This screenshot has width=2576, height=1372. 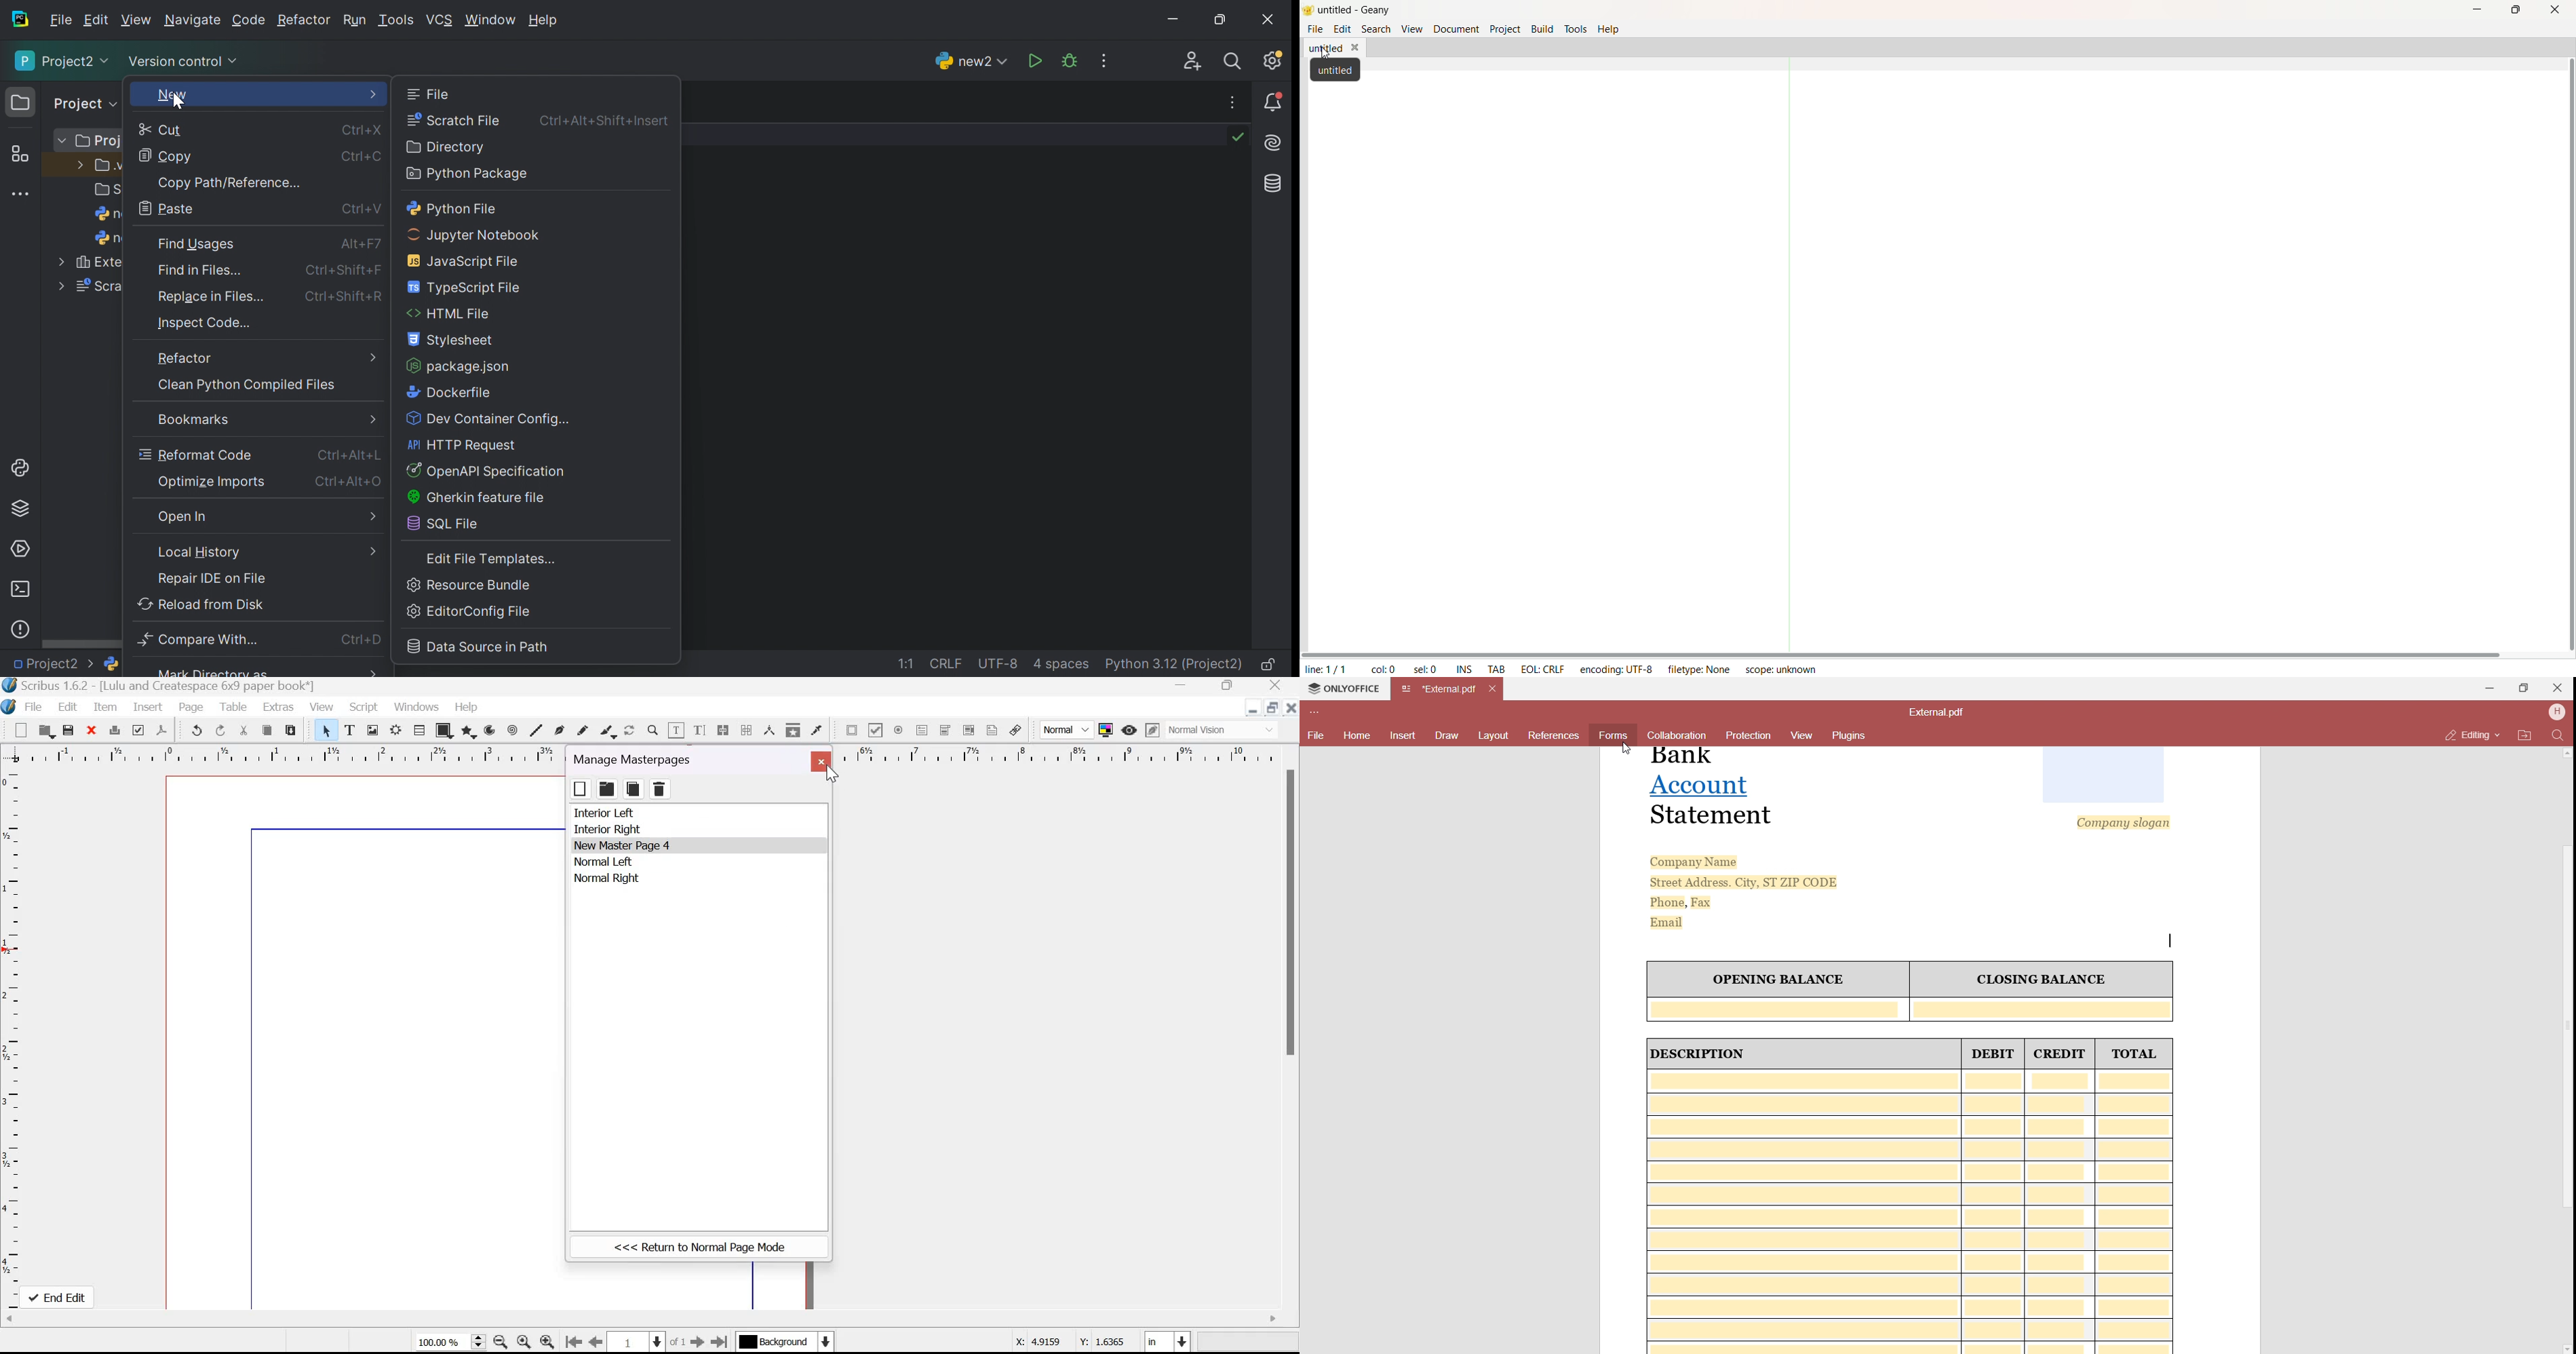 What do you see at coordinates (1106, 730) in the screenshot?
I see `Toggle color management system` at bounding box center [1106, 730].